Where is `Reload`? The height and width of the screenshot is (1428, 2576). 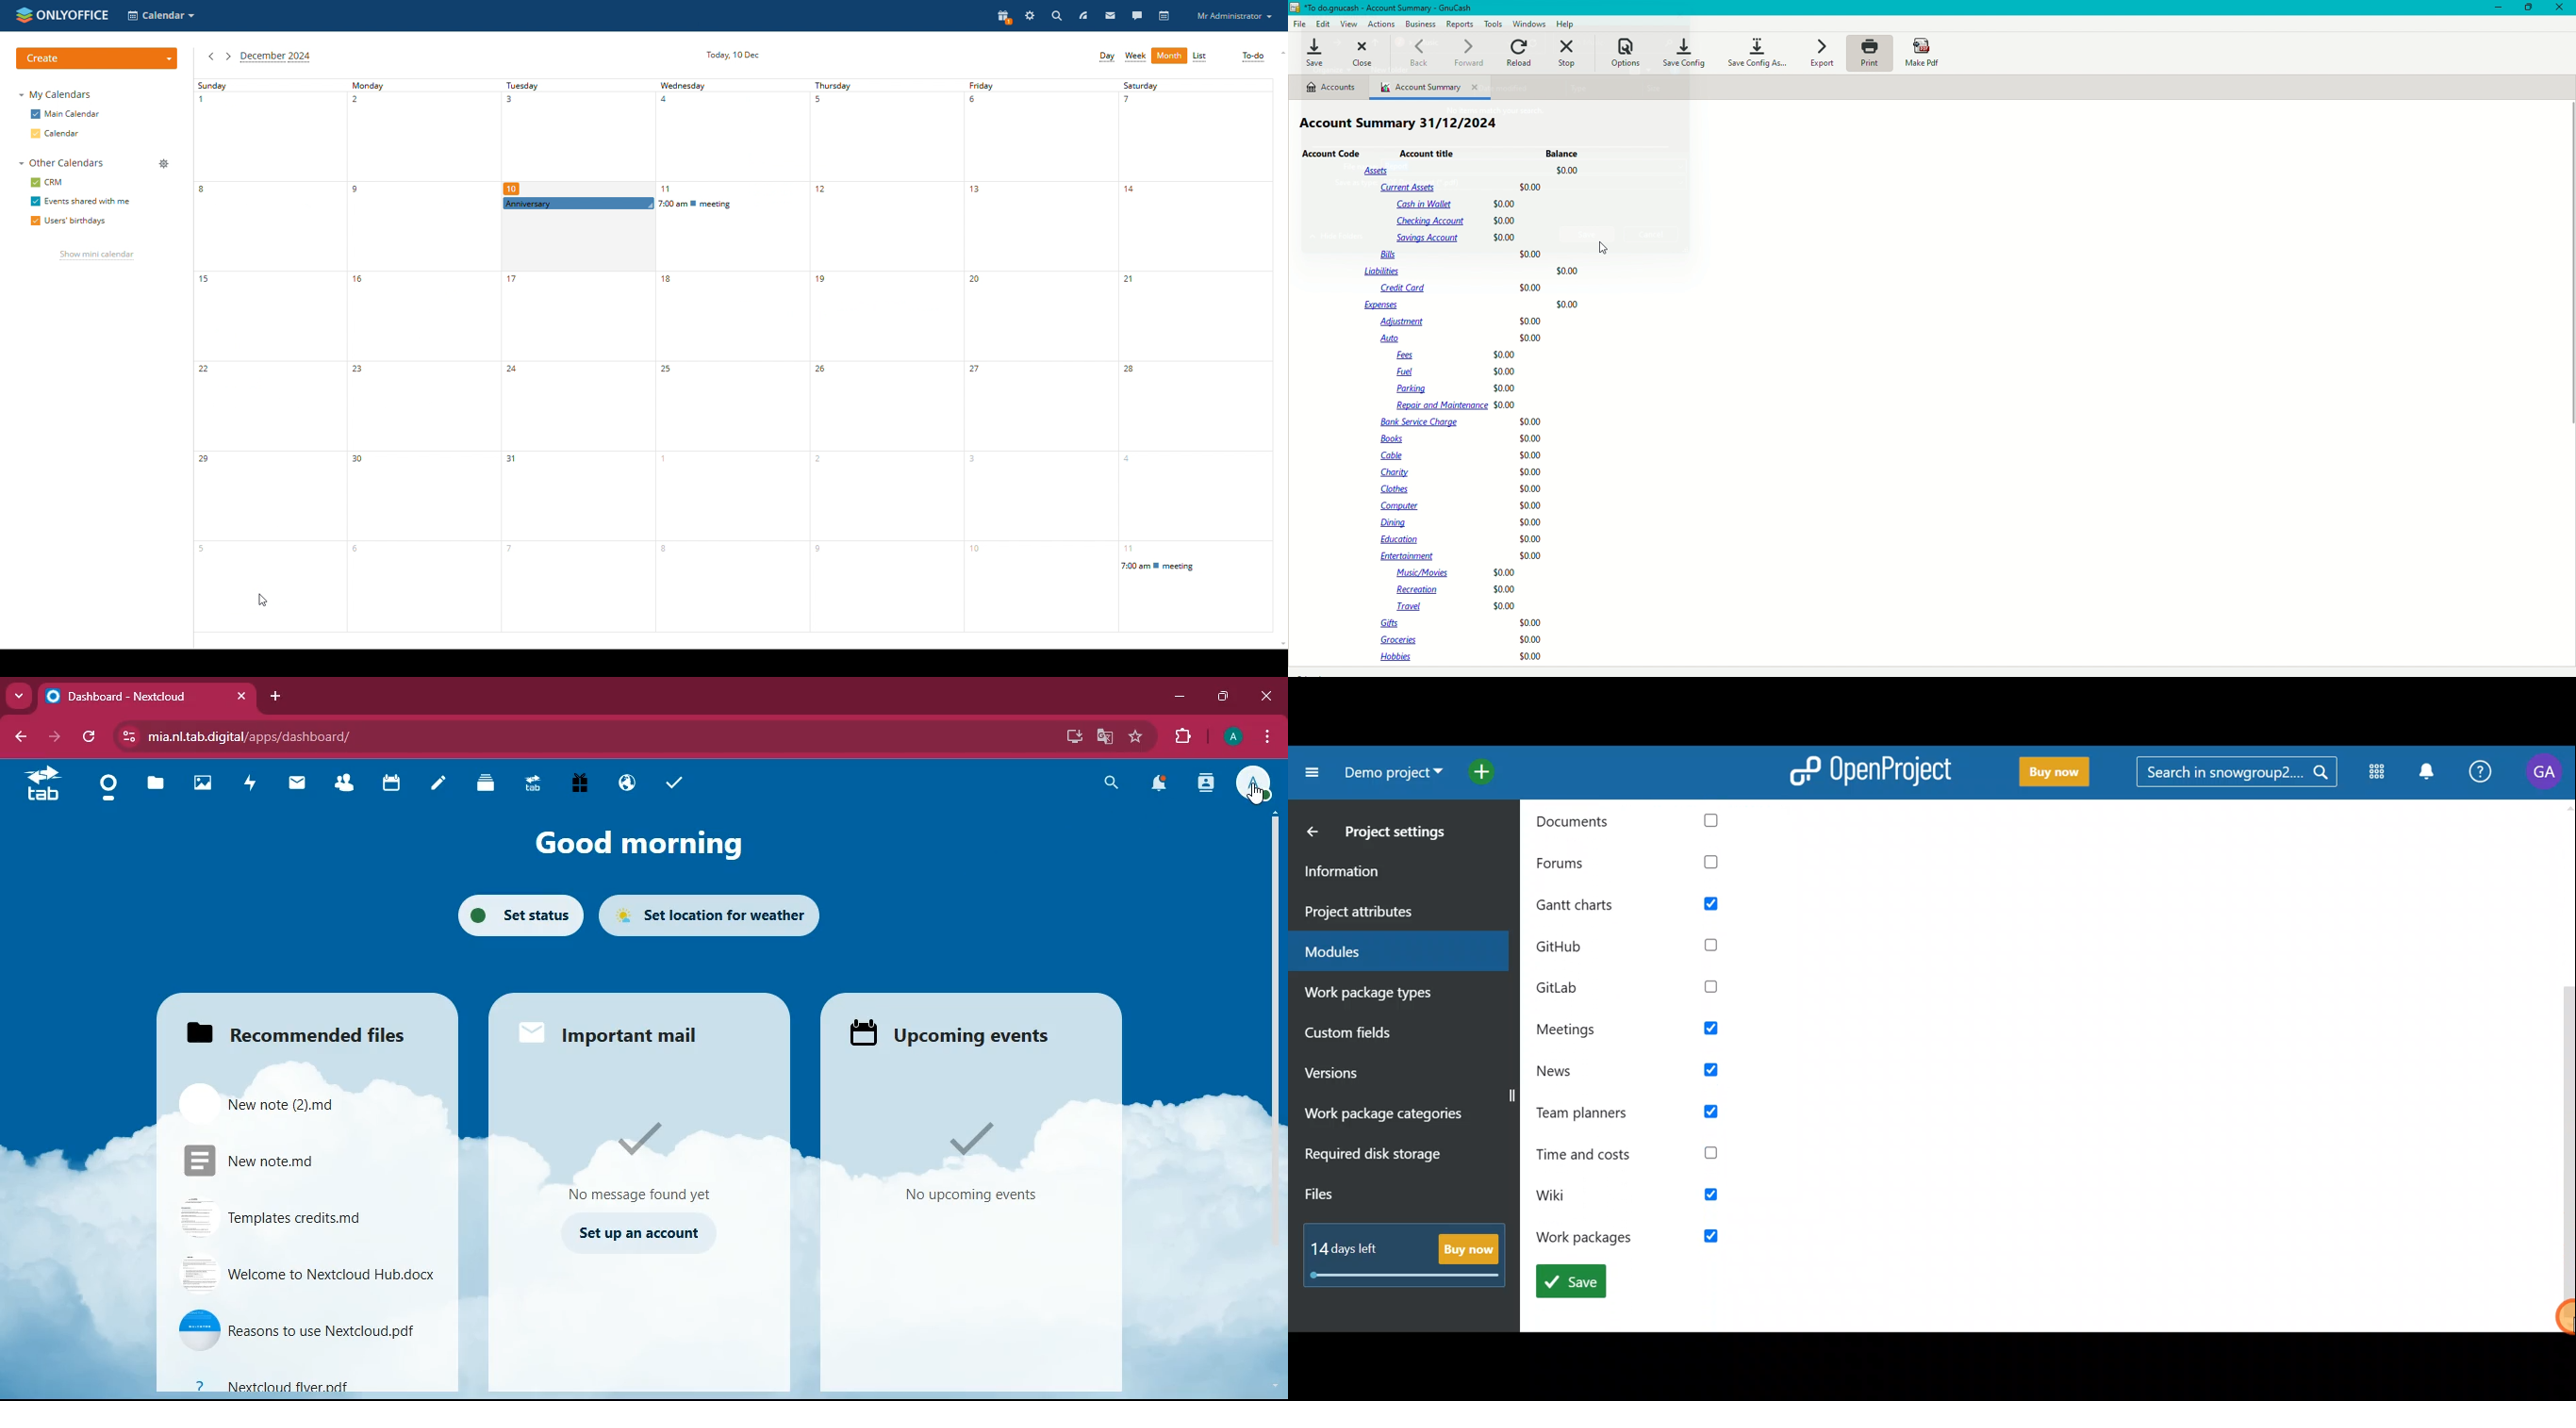
Reload is located at coordinates (1520, 52).